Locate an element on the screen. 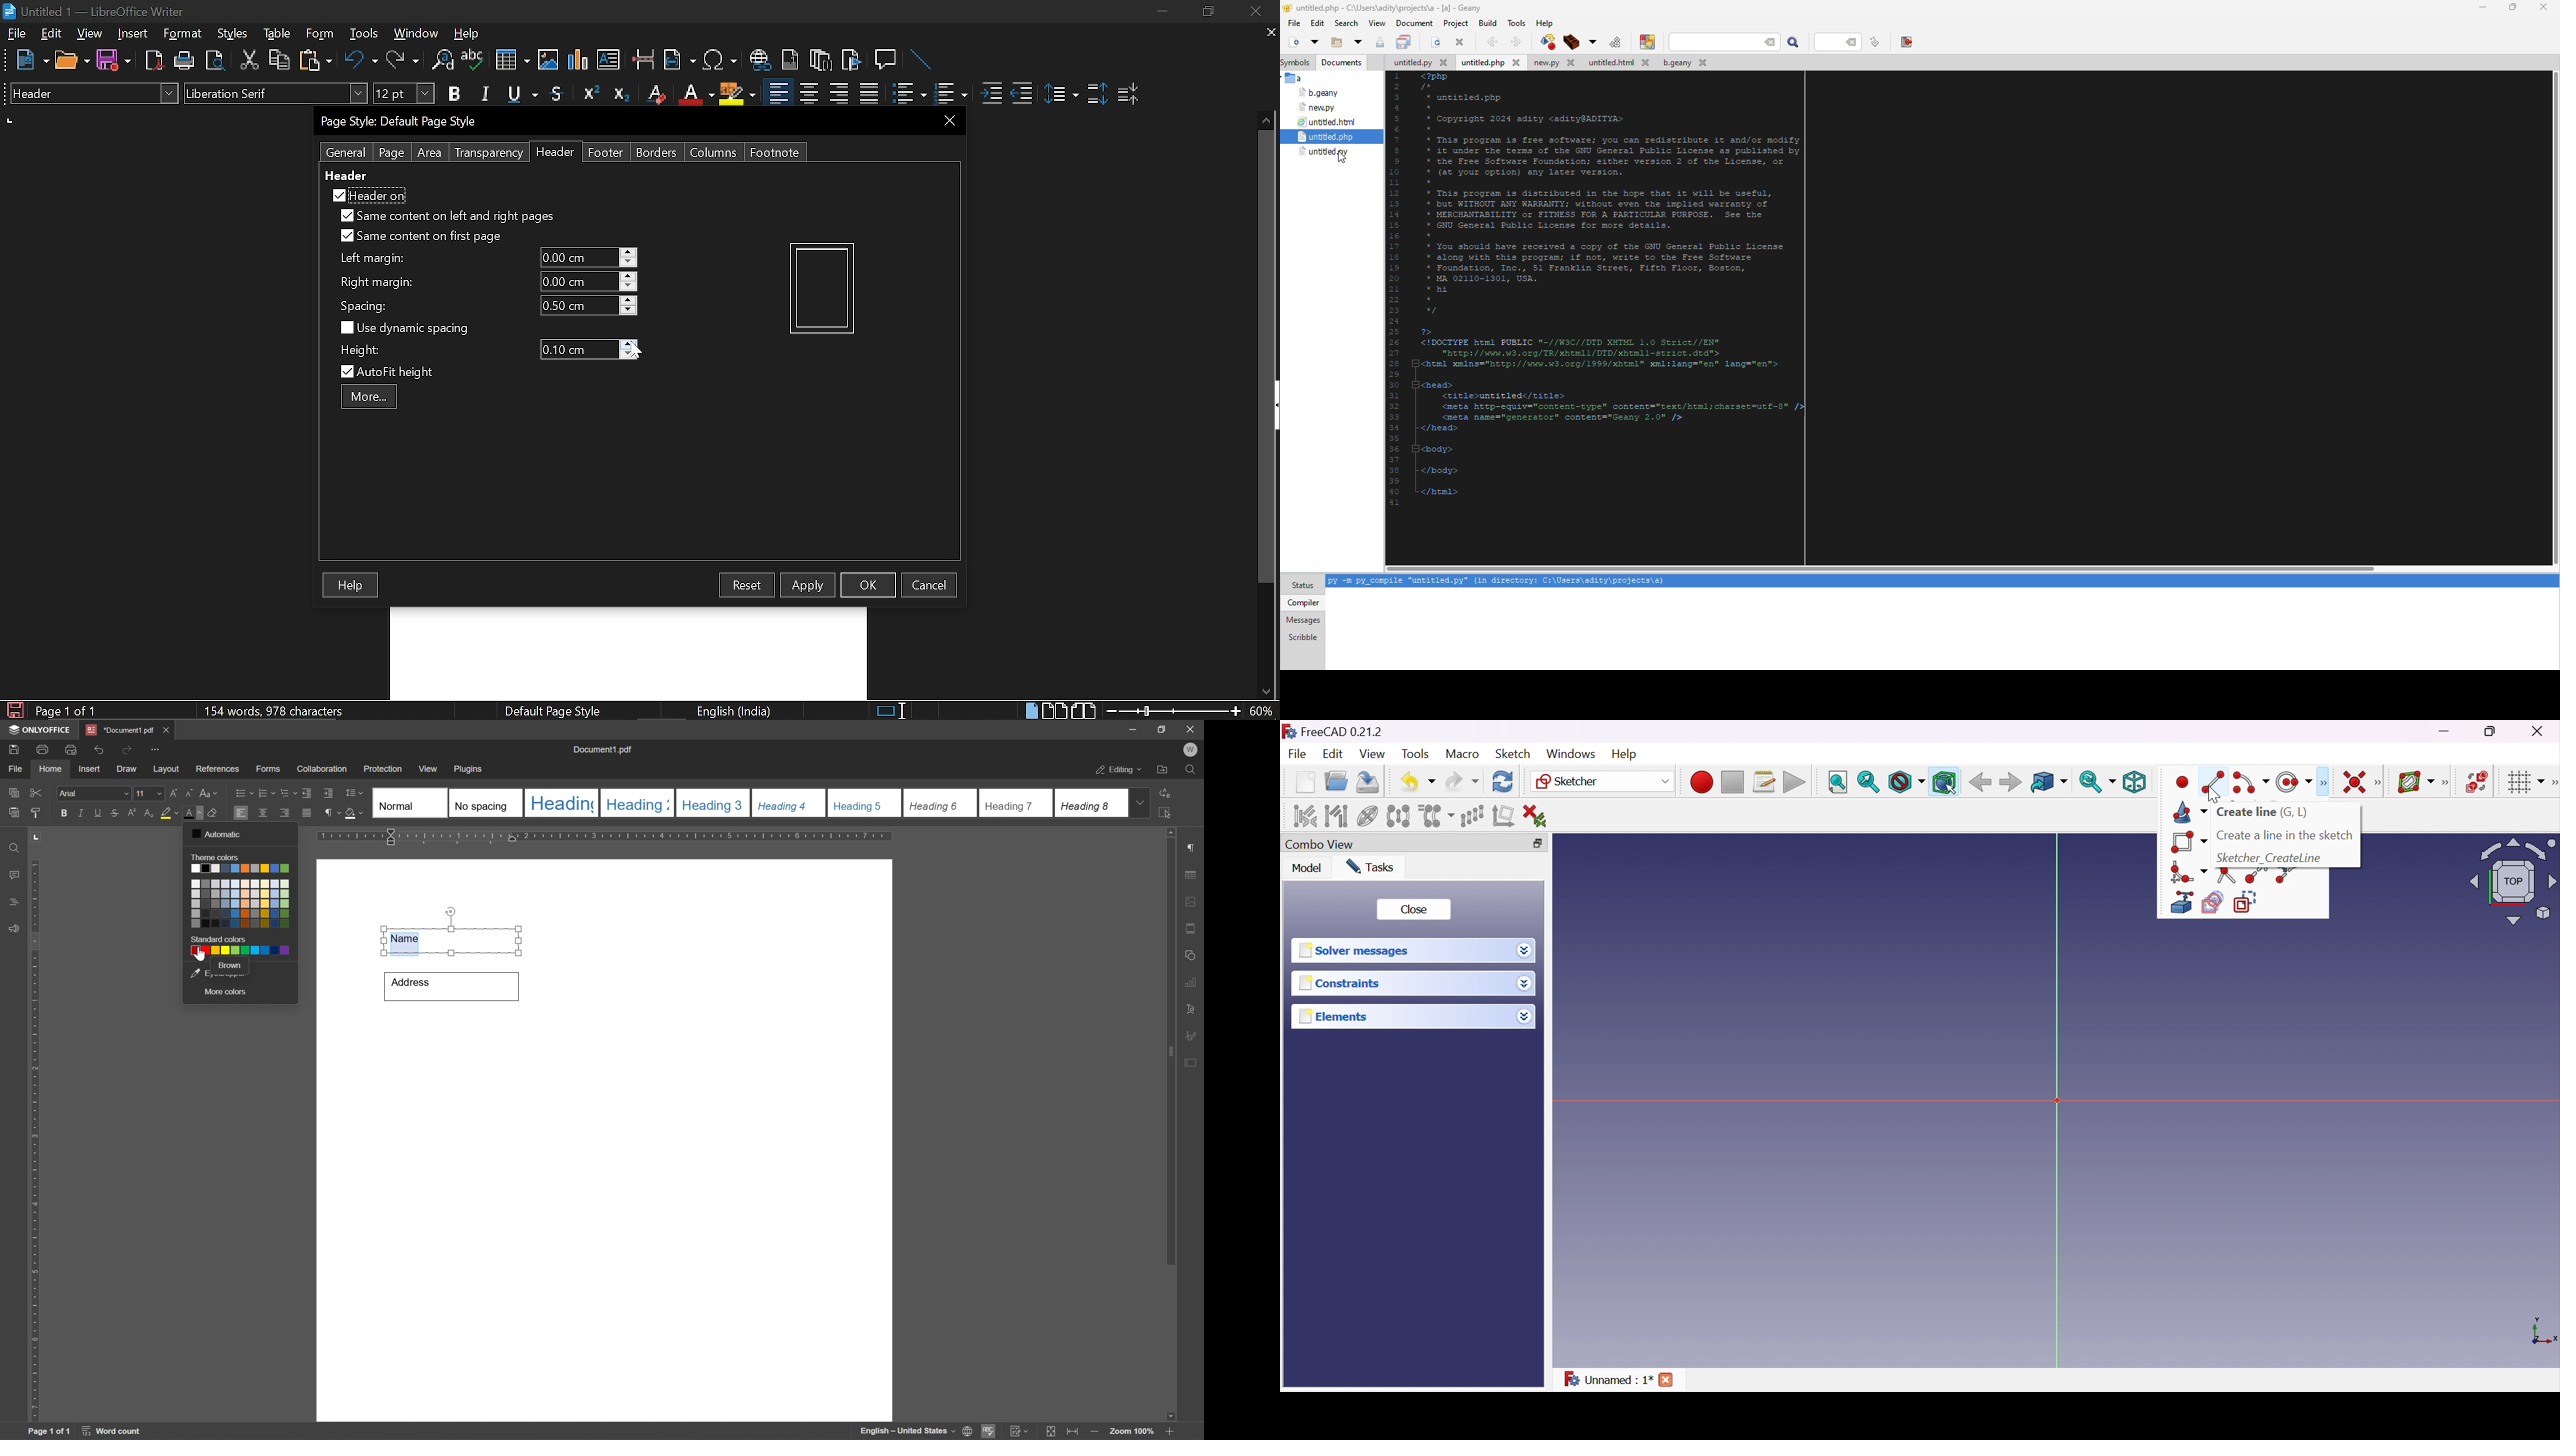  Current window is located at coordinates (94, 12).